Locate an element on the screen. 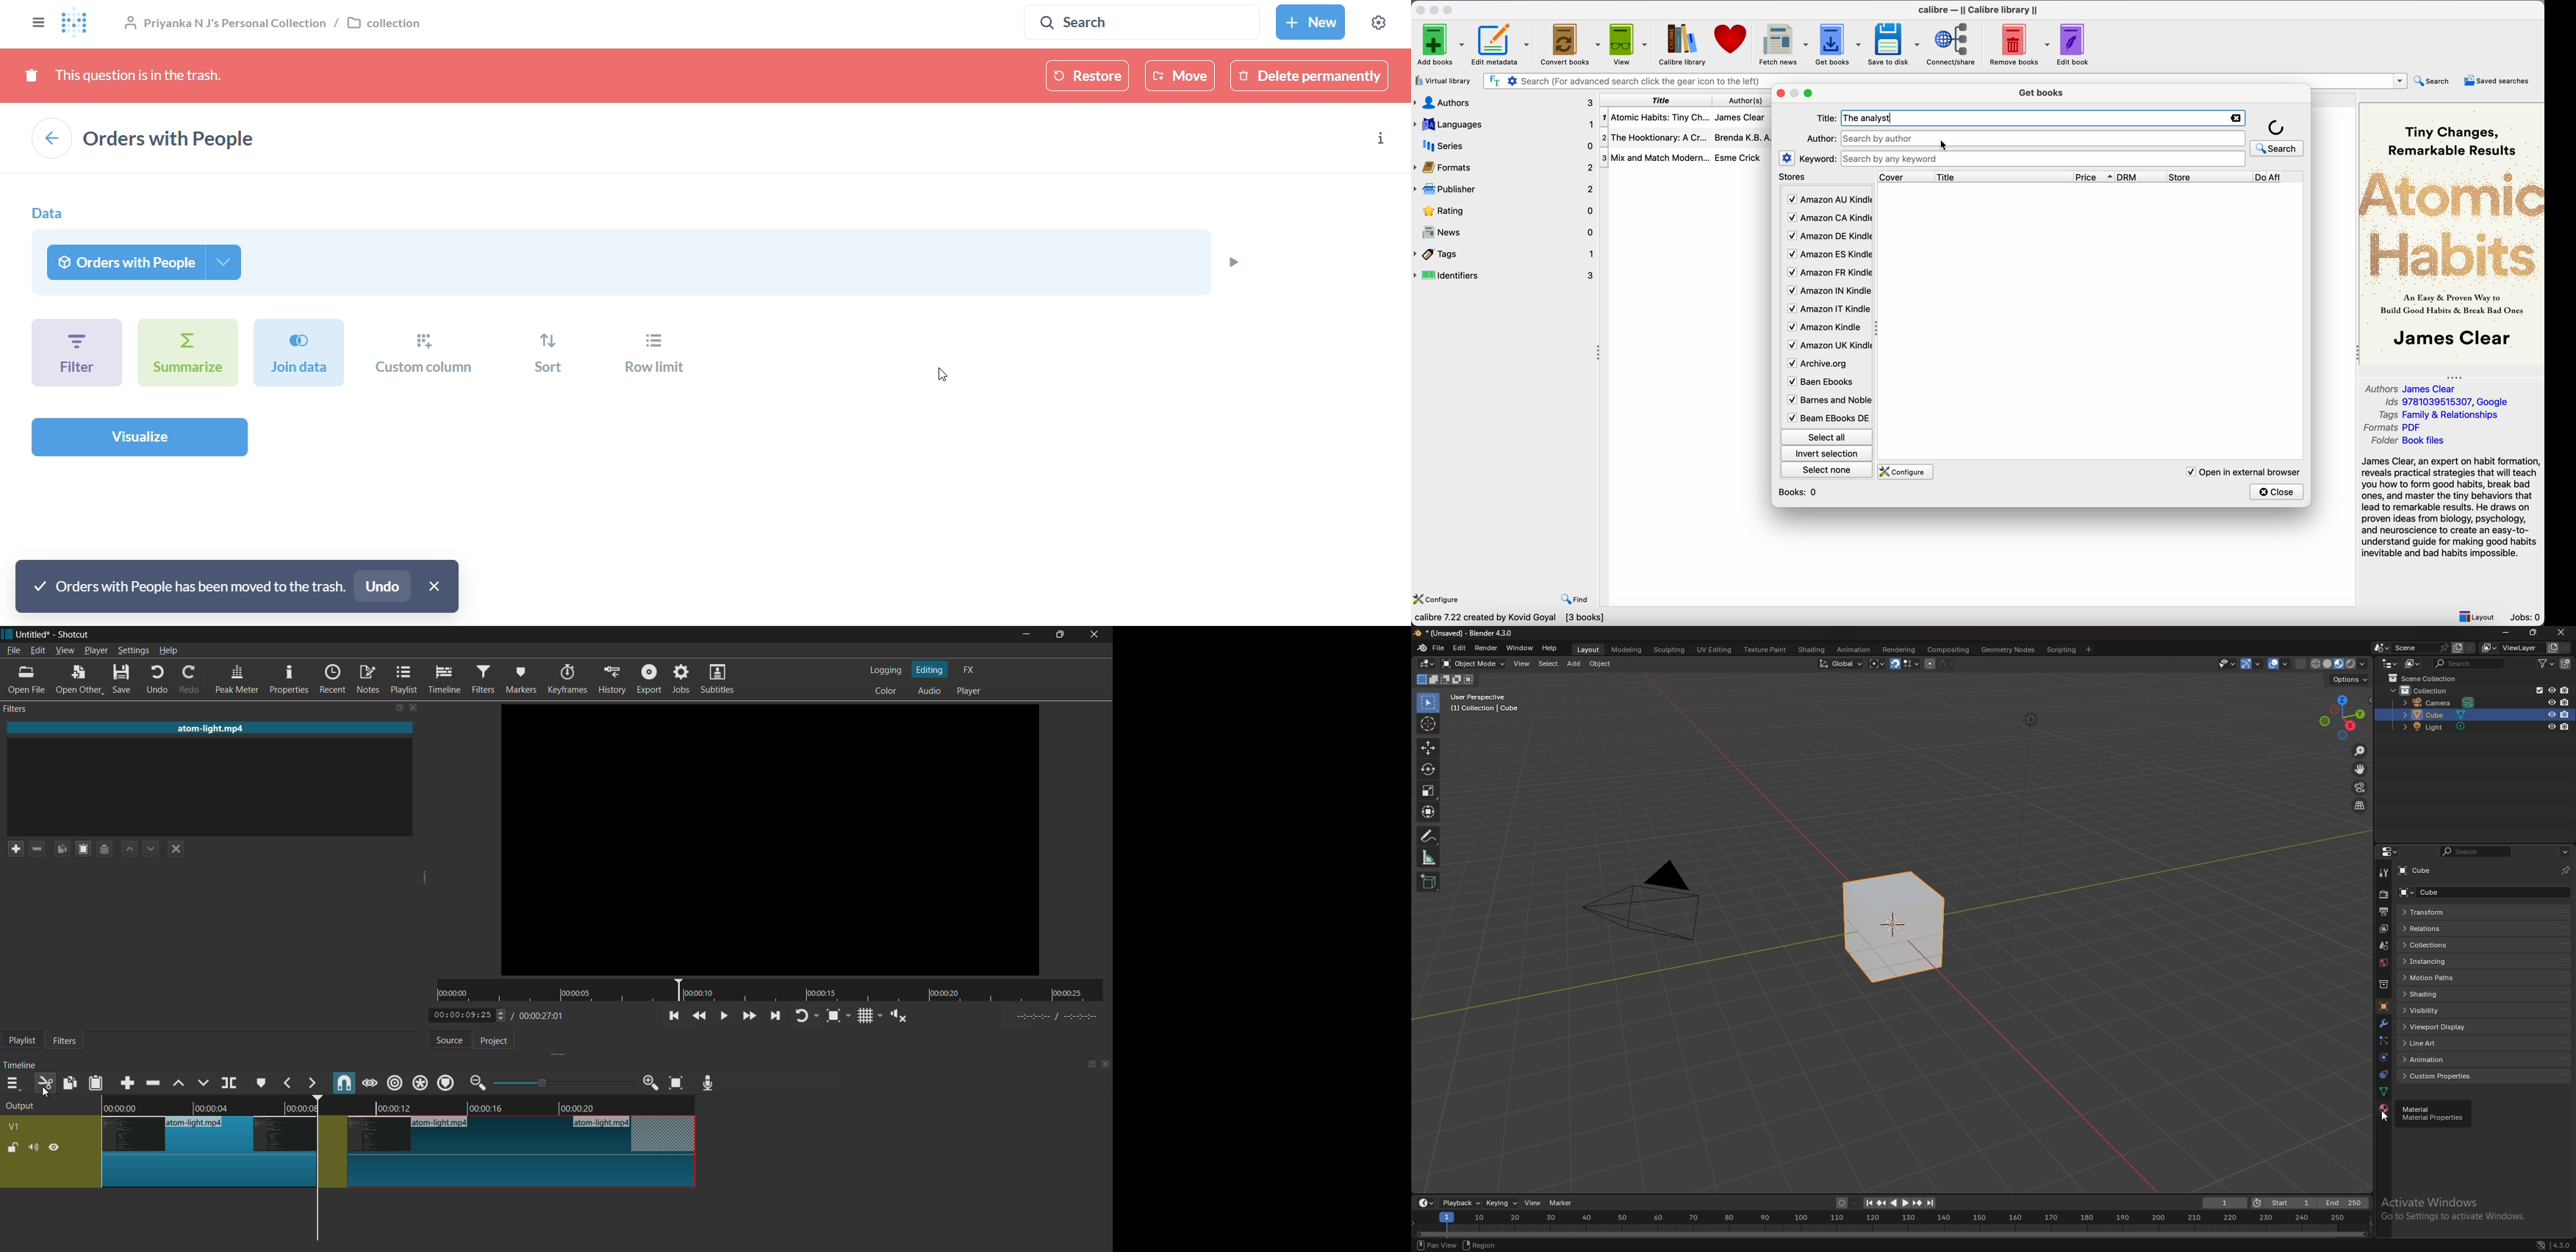 The height and width of the screenshot is (1260, 2576). quickly play forward is located at coordinates (749, 1016).